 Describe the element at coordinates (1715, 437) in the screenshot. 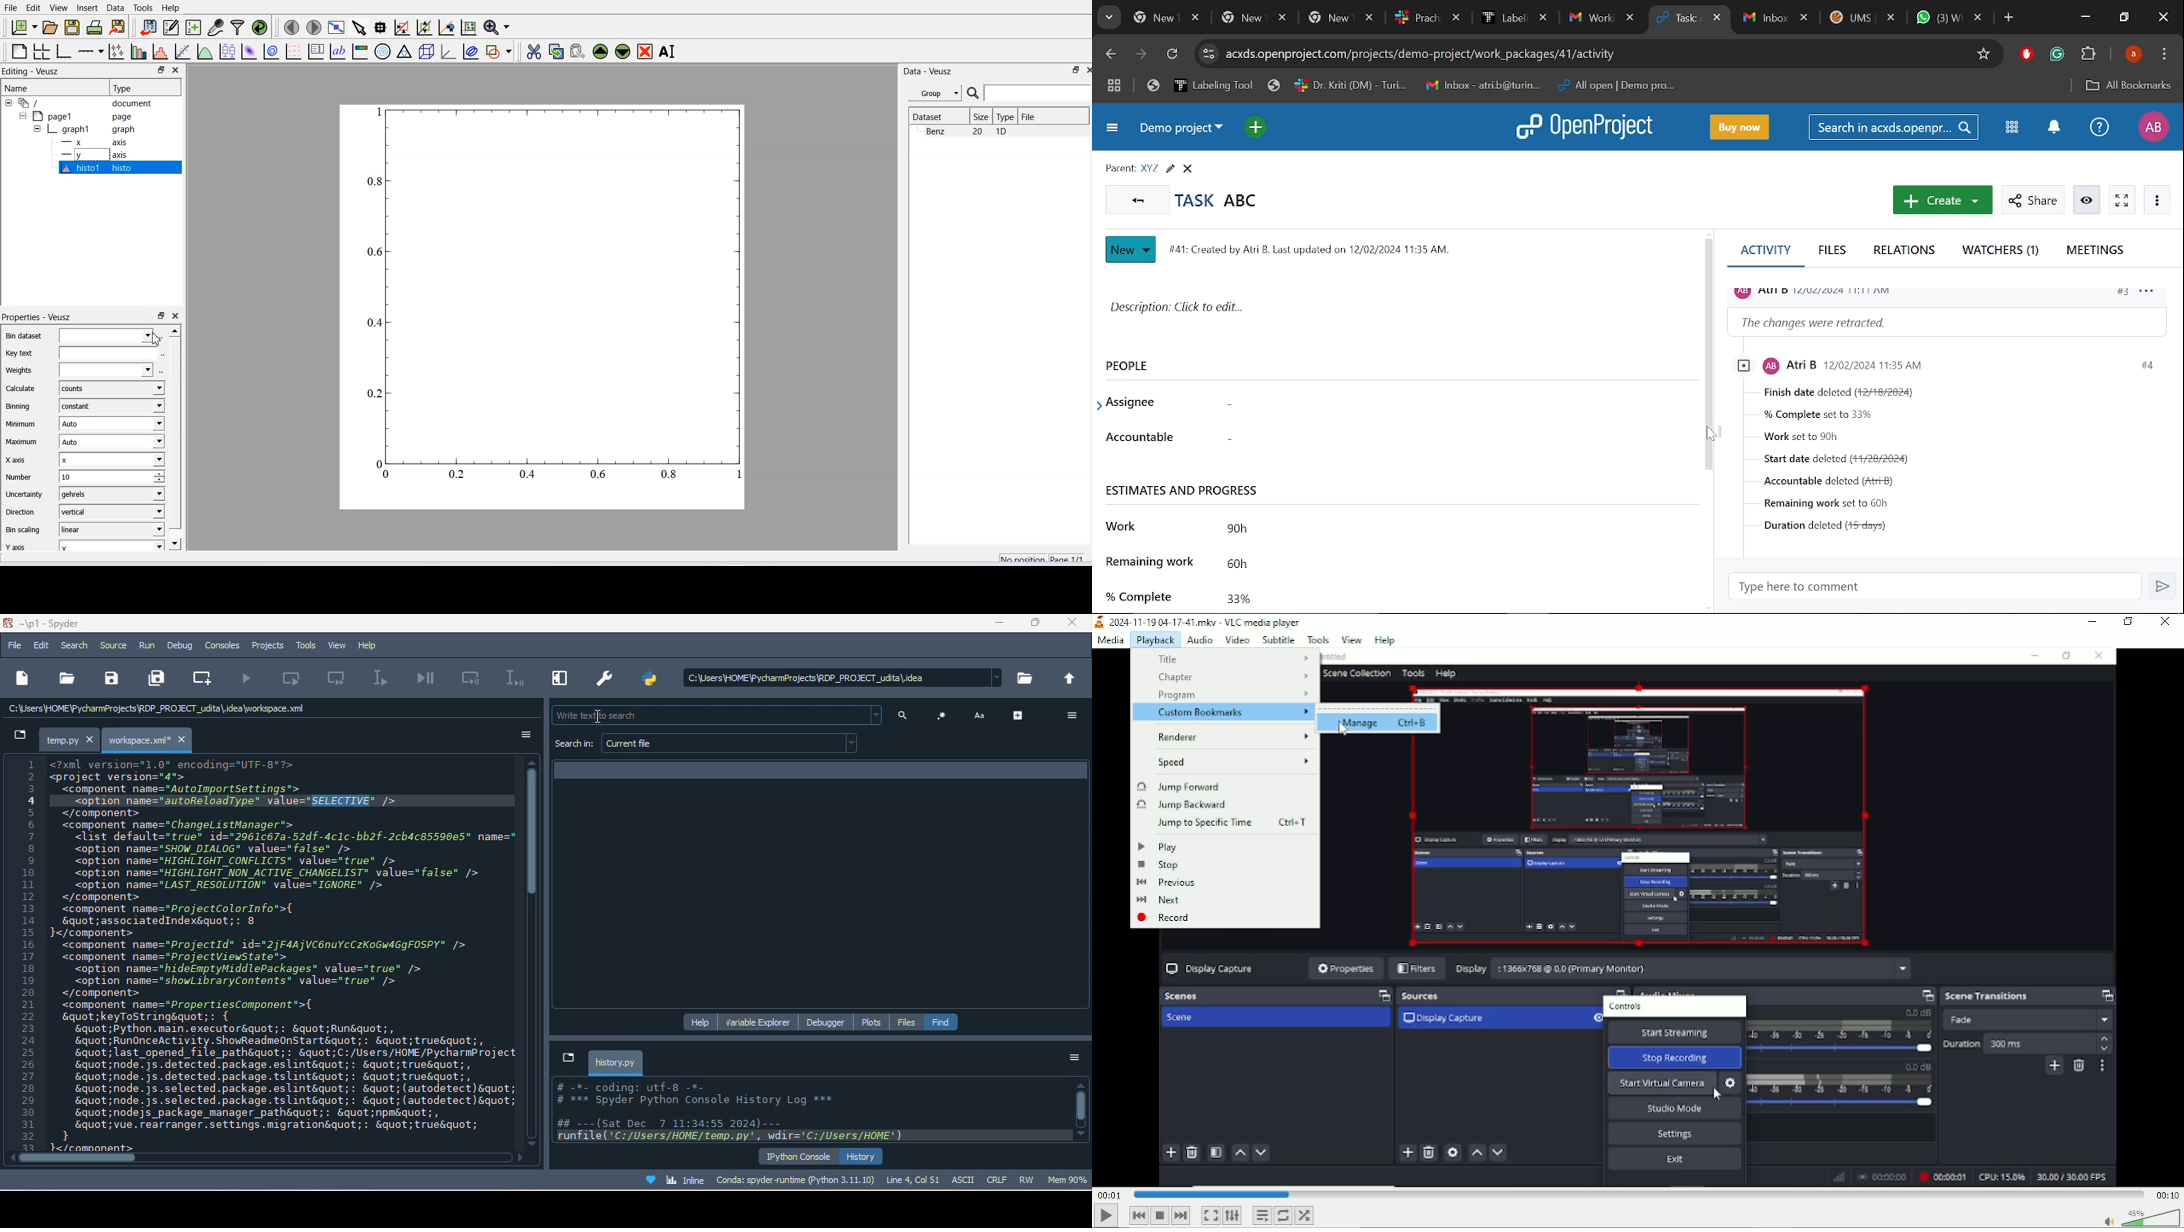

I see `cursor` at that location.